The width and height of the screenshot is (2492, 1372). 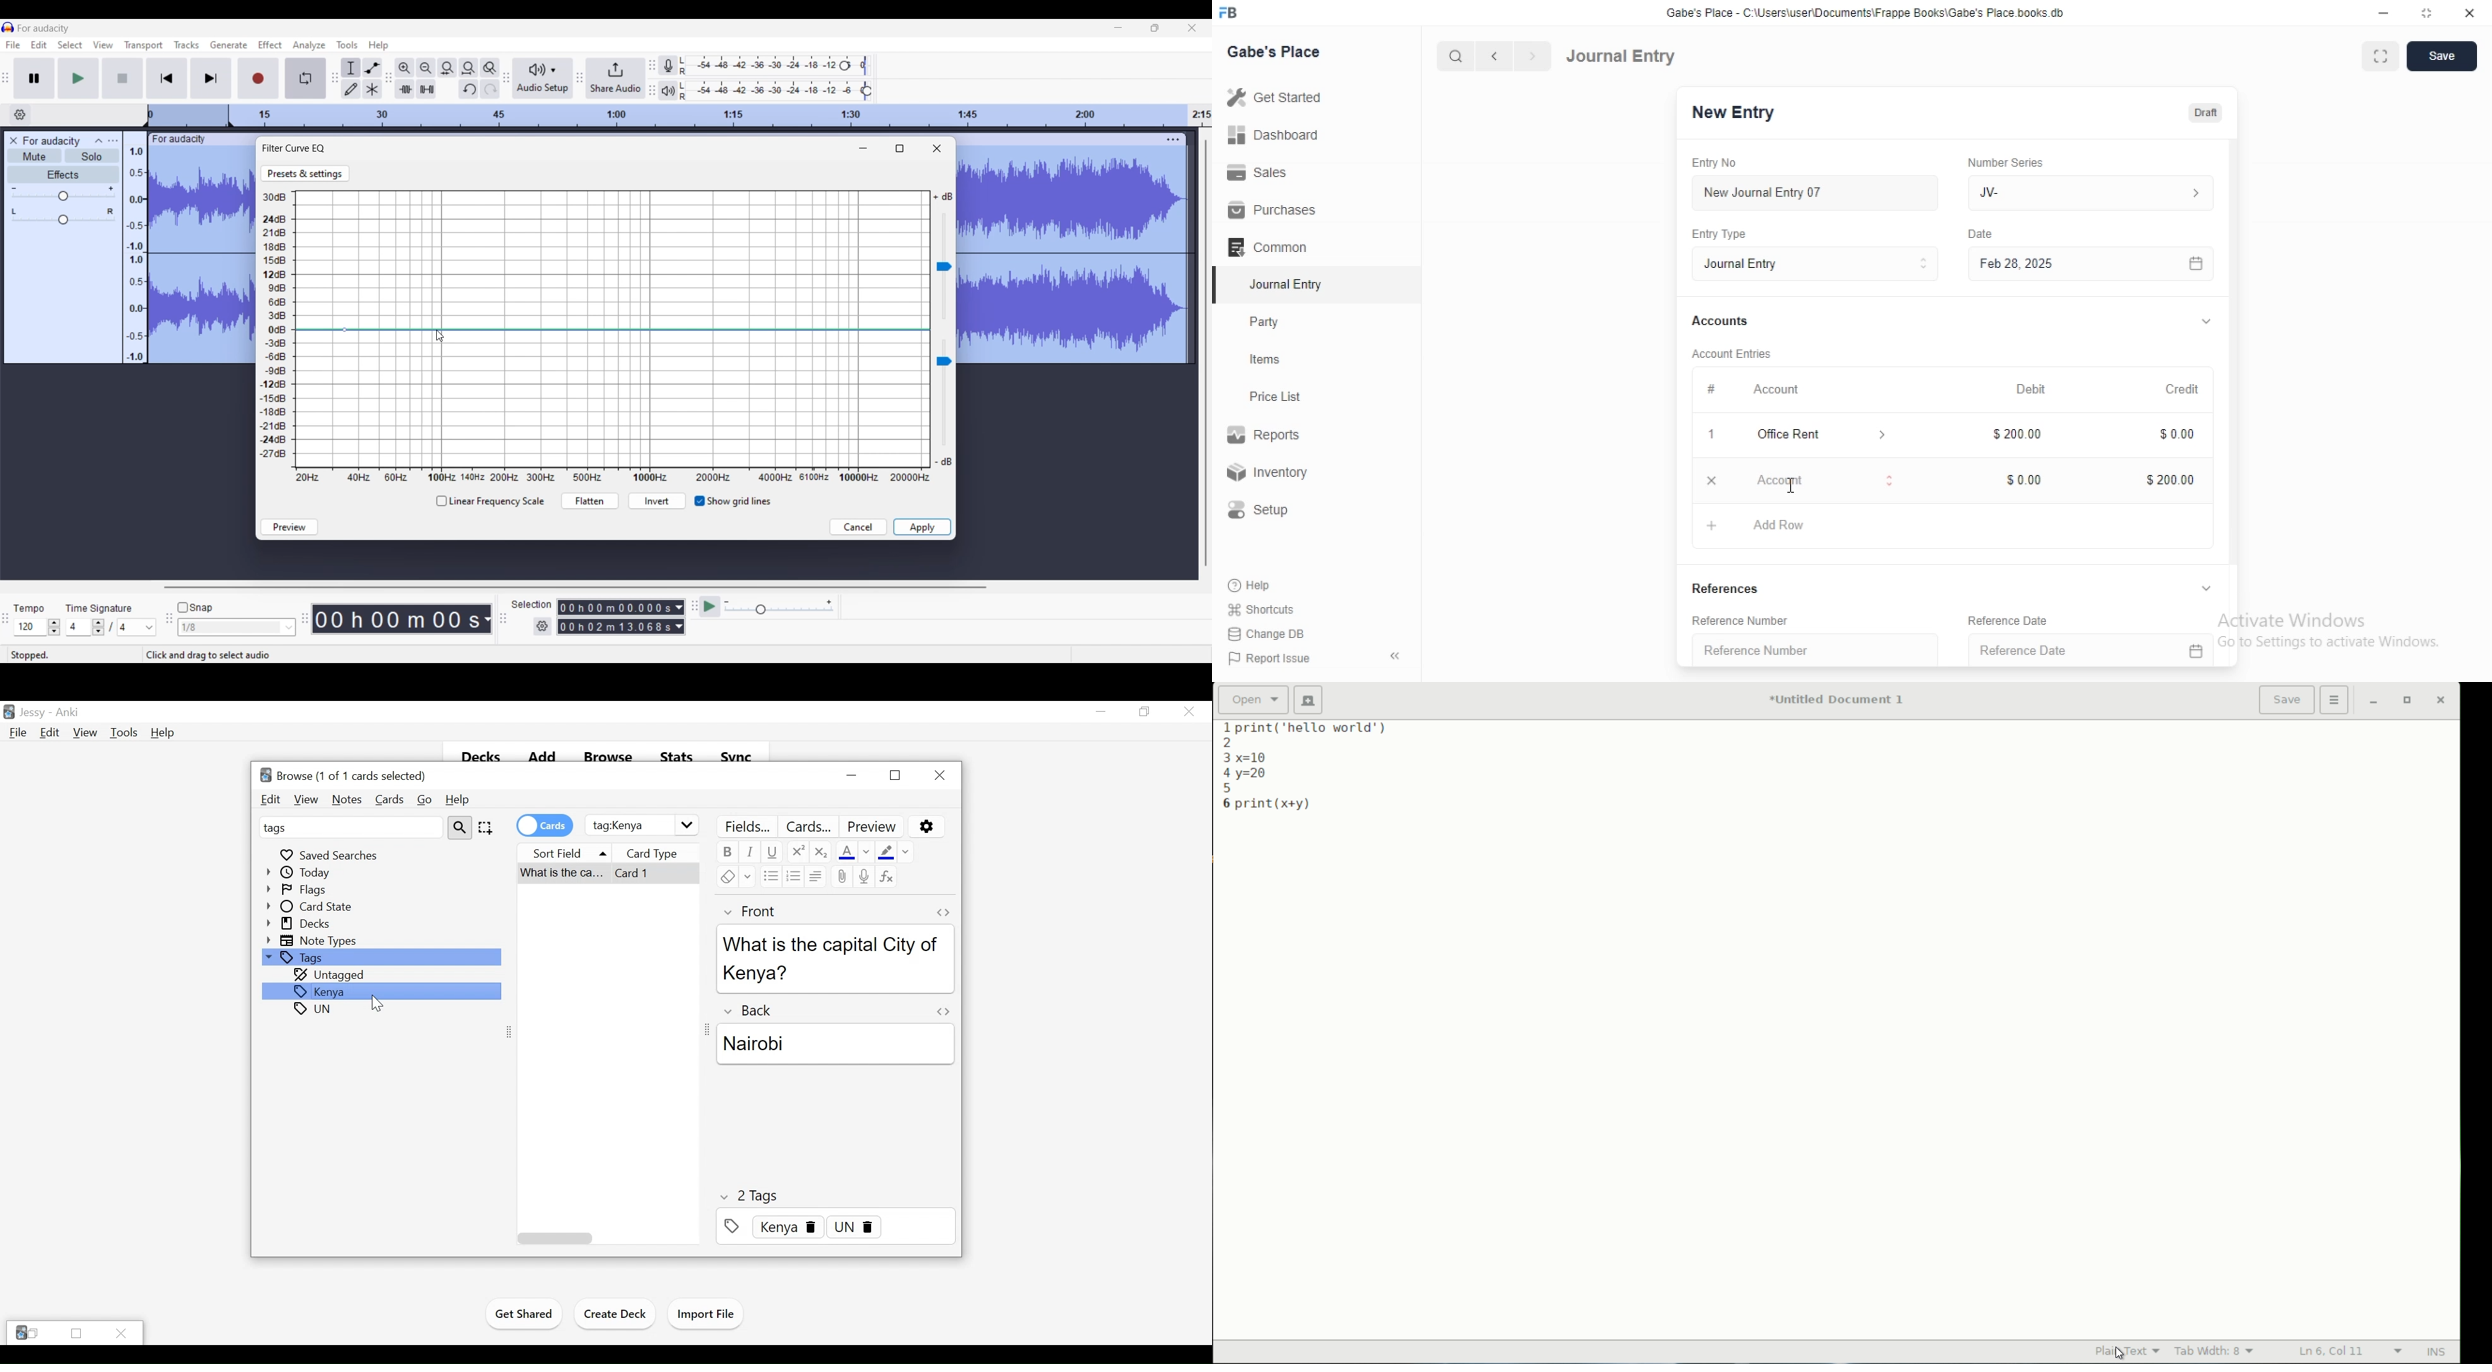 What do you see at coordinates (748, 876) in the screenshot?
I see `Select formatting to remove` at bounding box center [748, 876].